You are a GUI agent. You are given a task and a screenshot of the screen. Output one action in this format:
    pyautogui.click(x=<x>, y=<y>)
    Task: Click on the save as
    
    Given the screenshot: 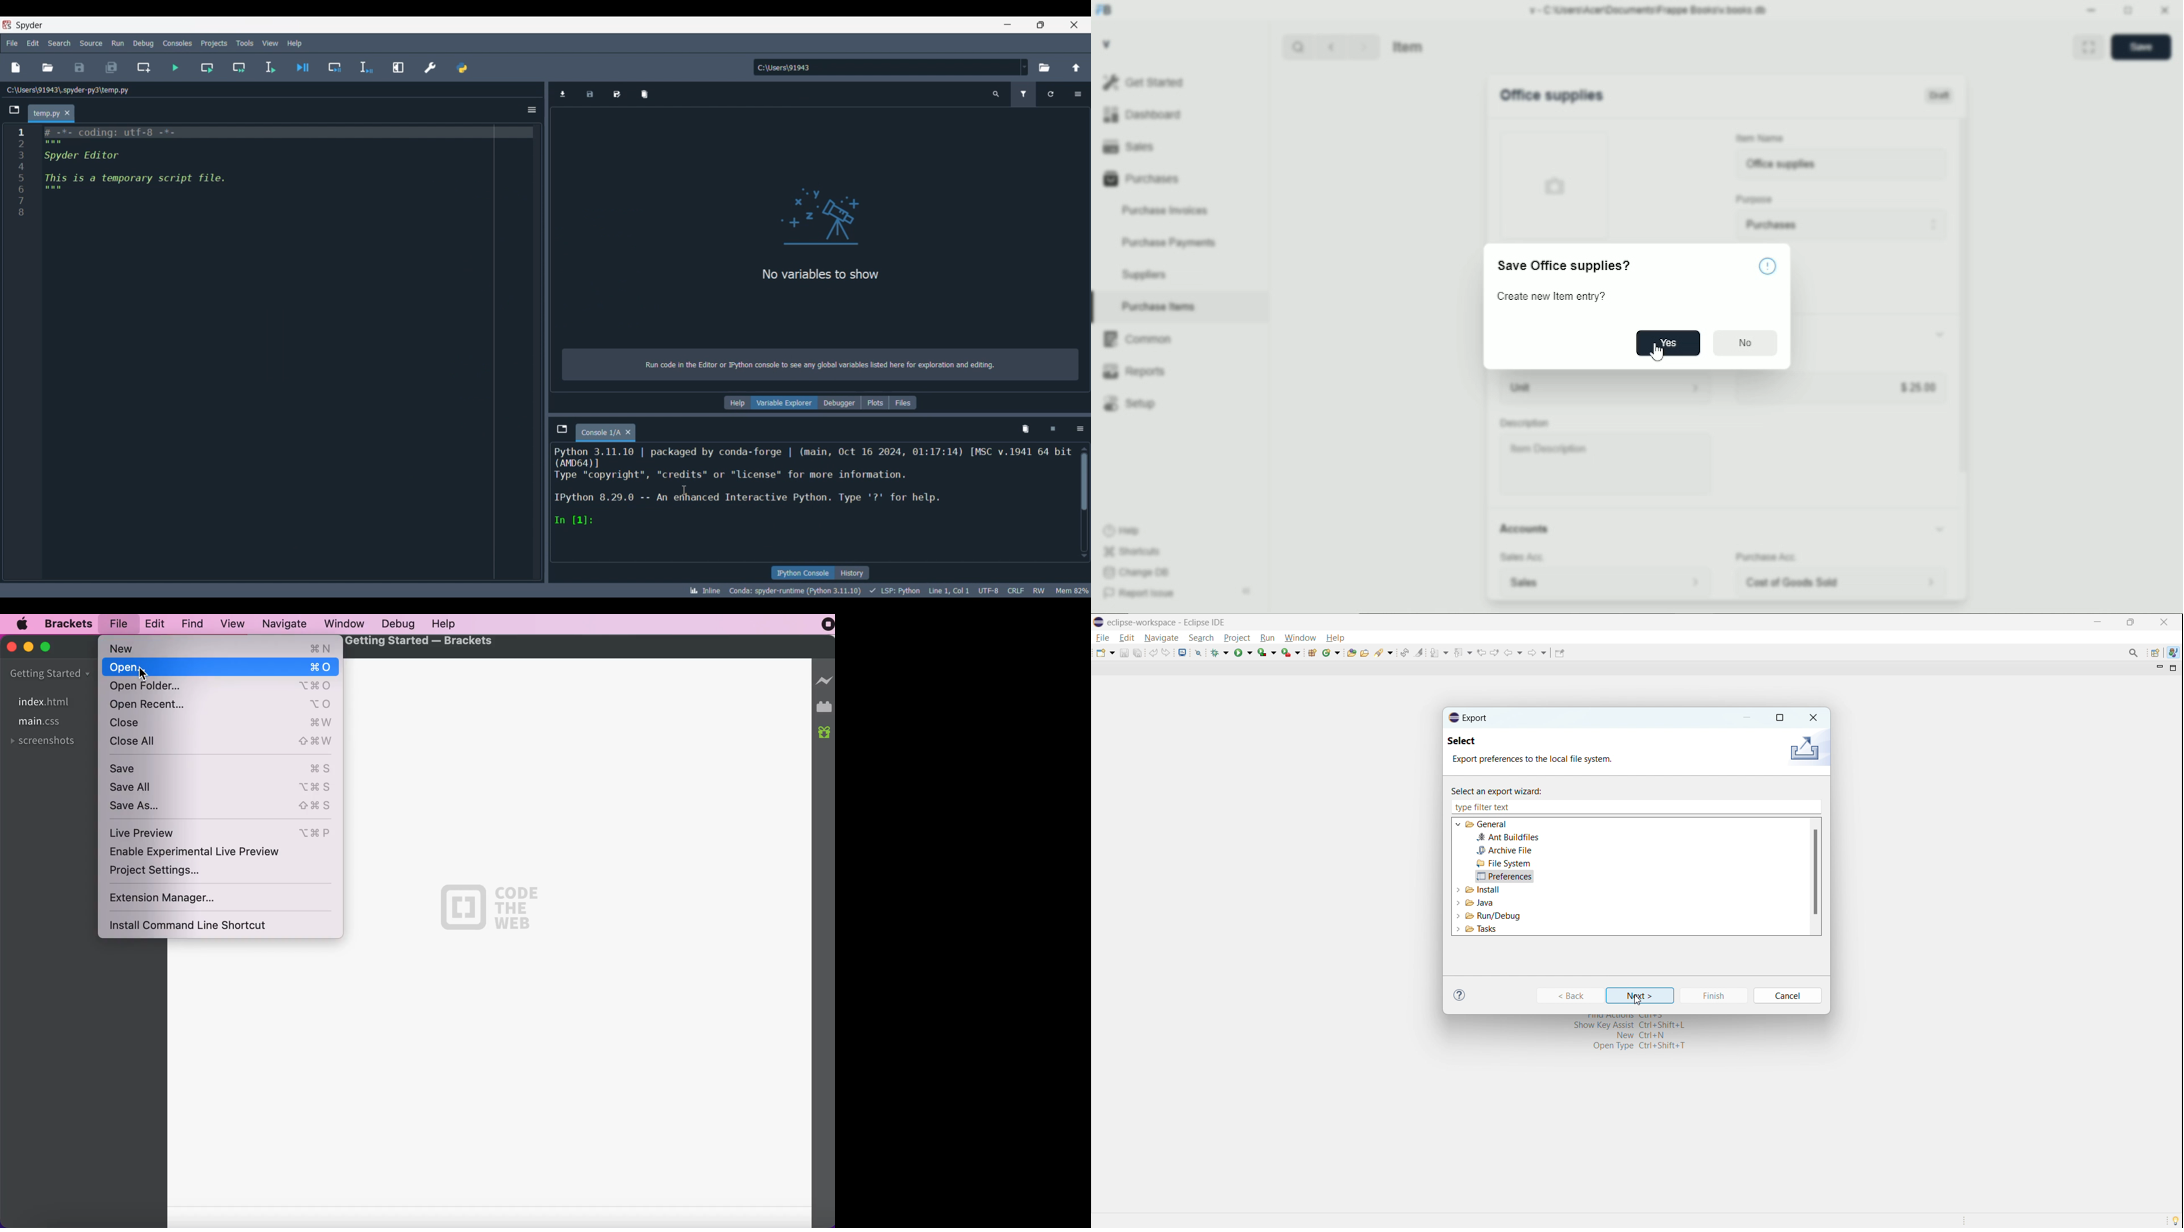 What is the action you would take?
    pyautogui.click(x=223, y=806)
    